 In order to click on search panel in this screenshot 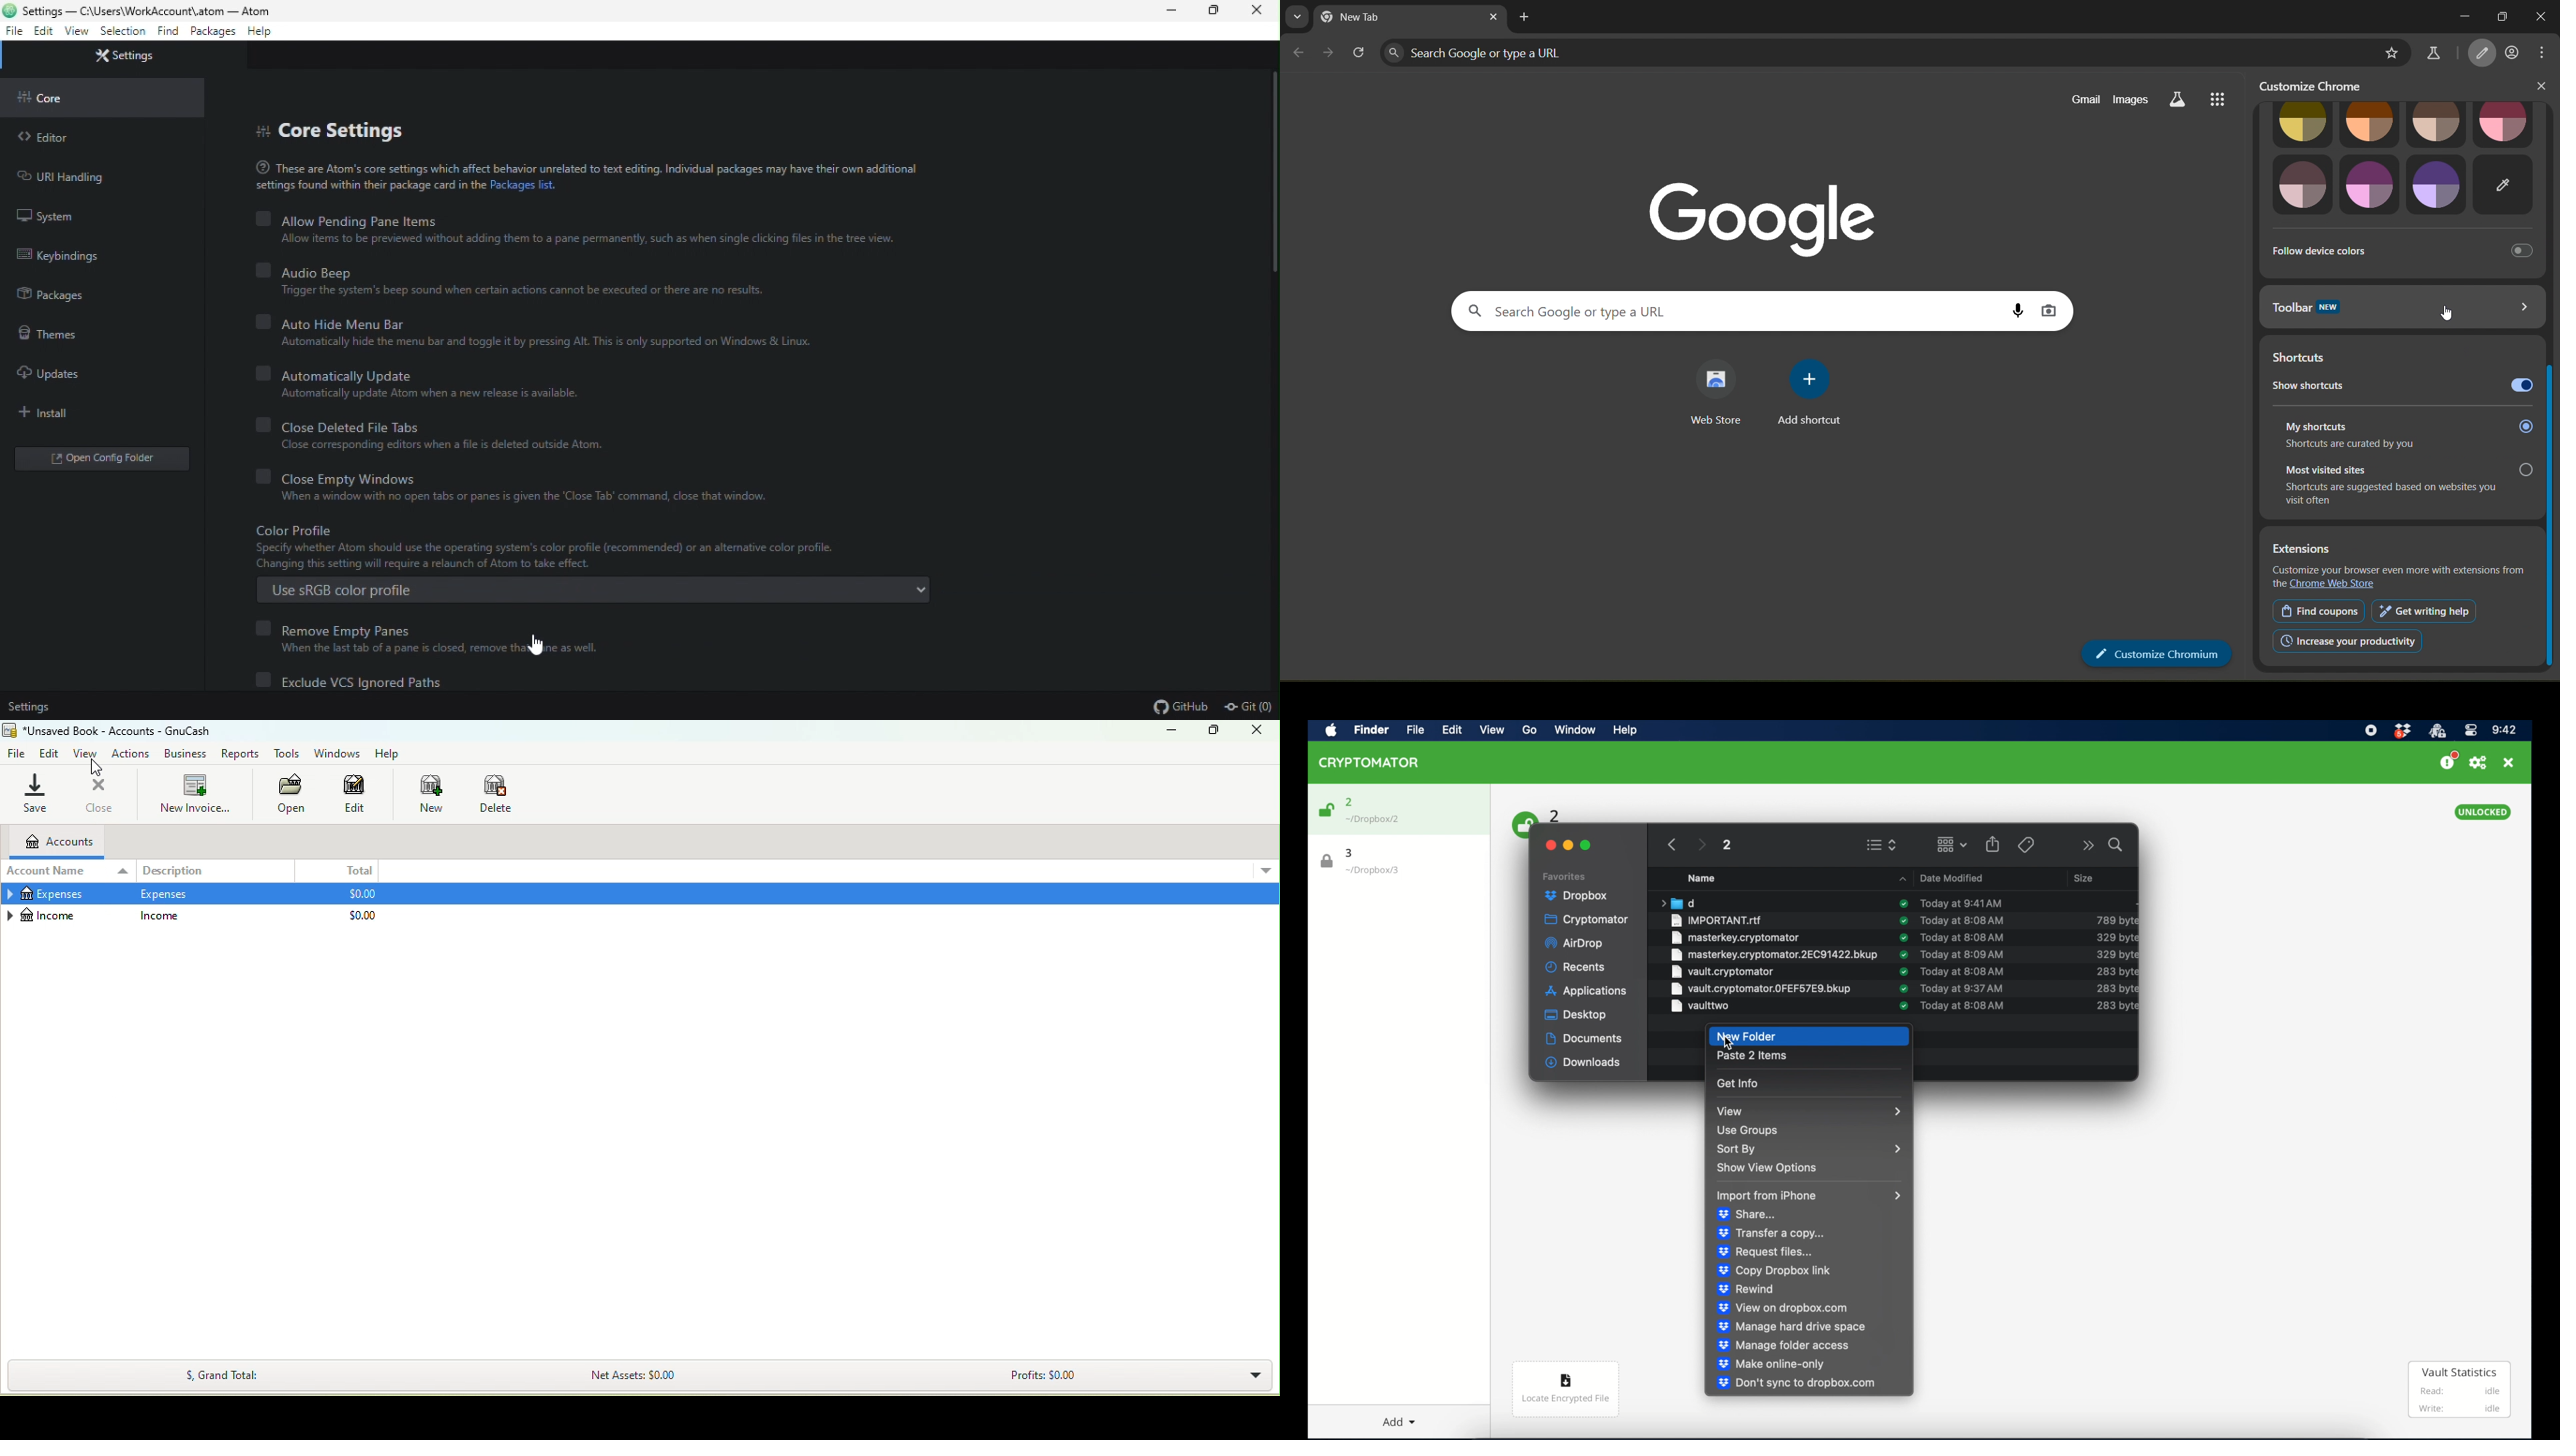, I will do `click(1675, 310)`.